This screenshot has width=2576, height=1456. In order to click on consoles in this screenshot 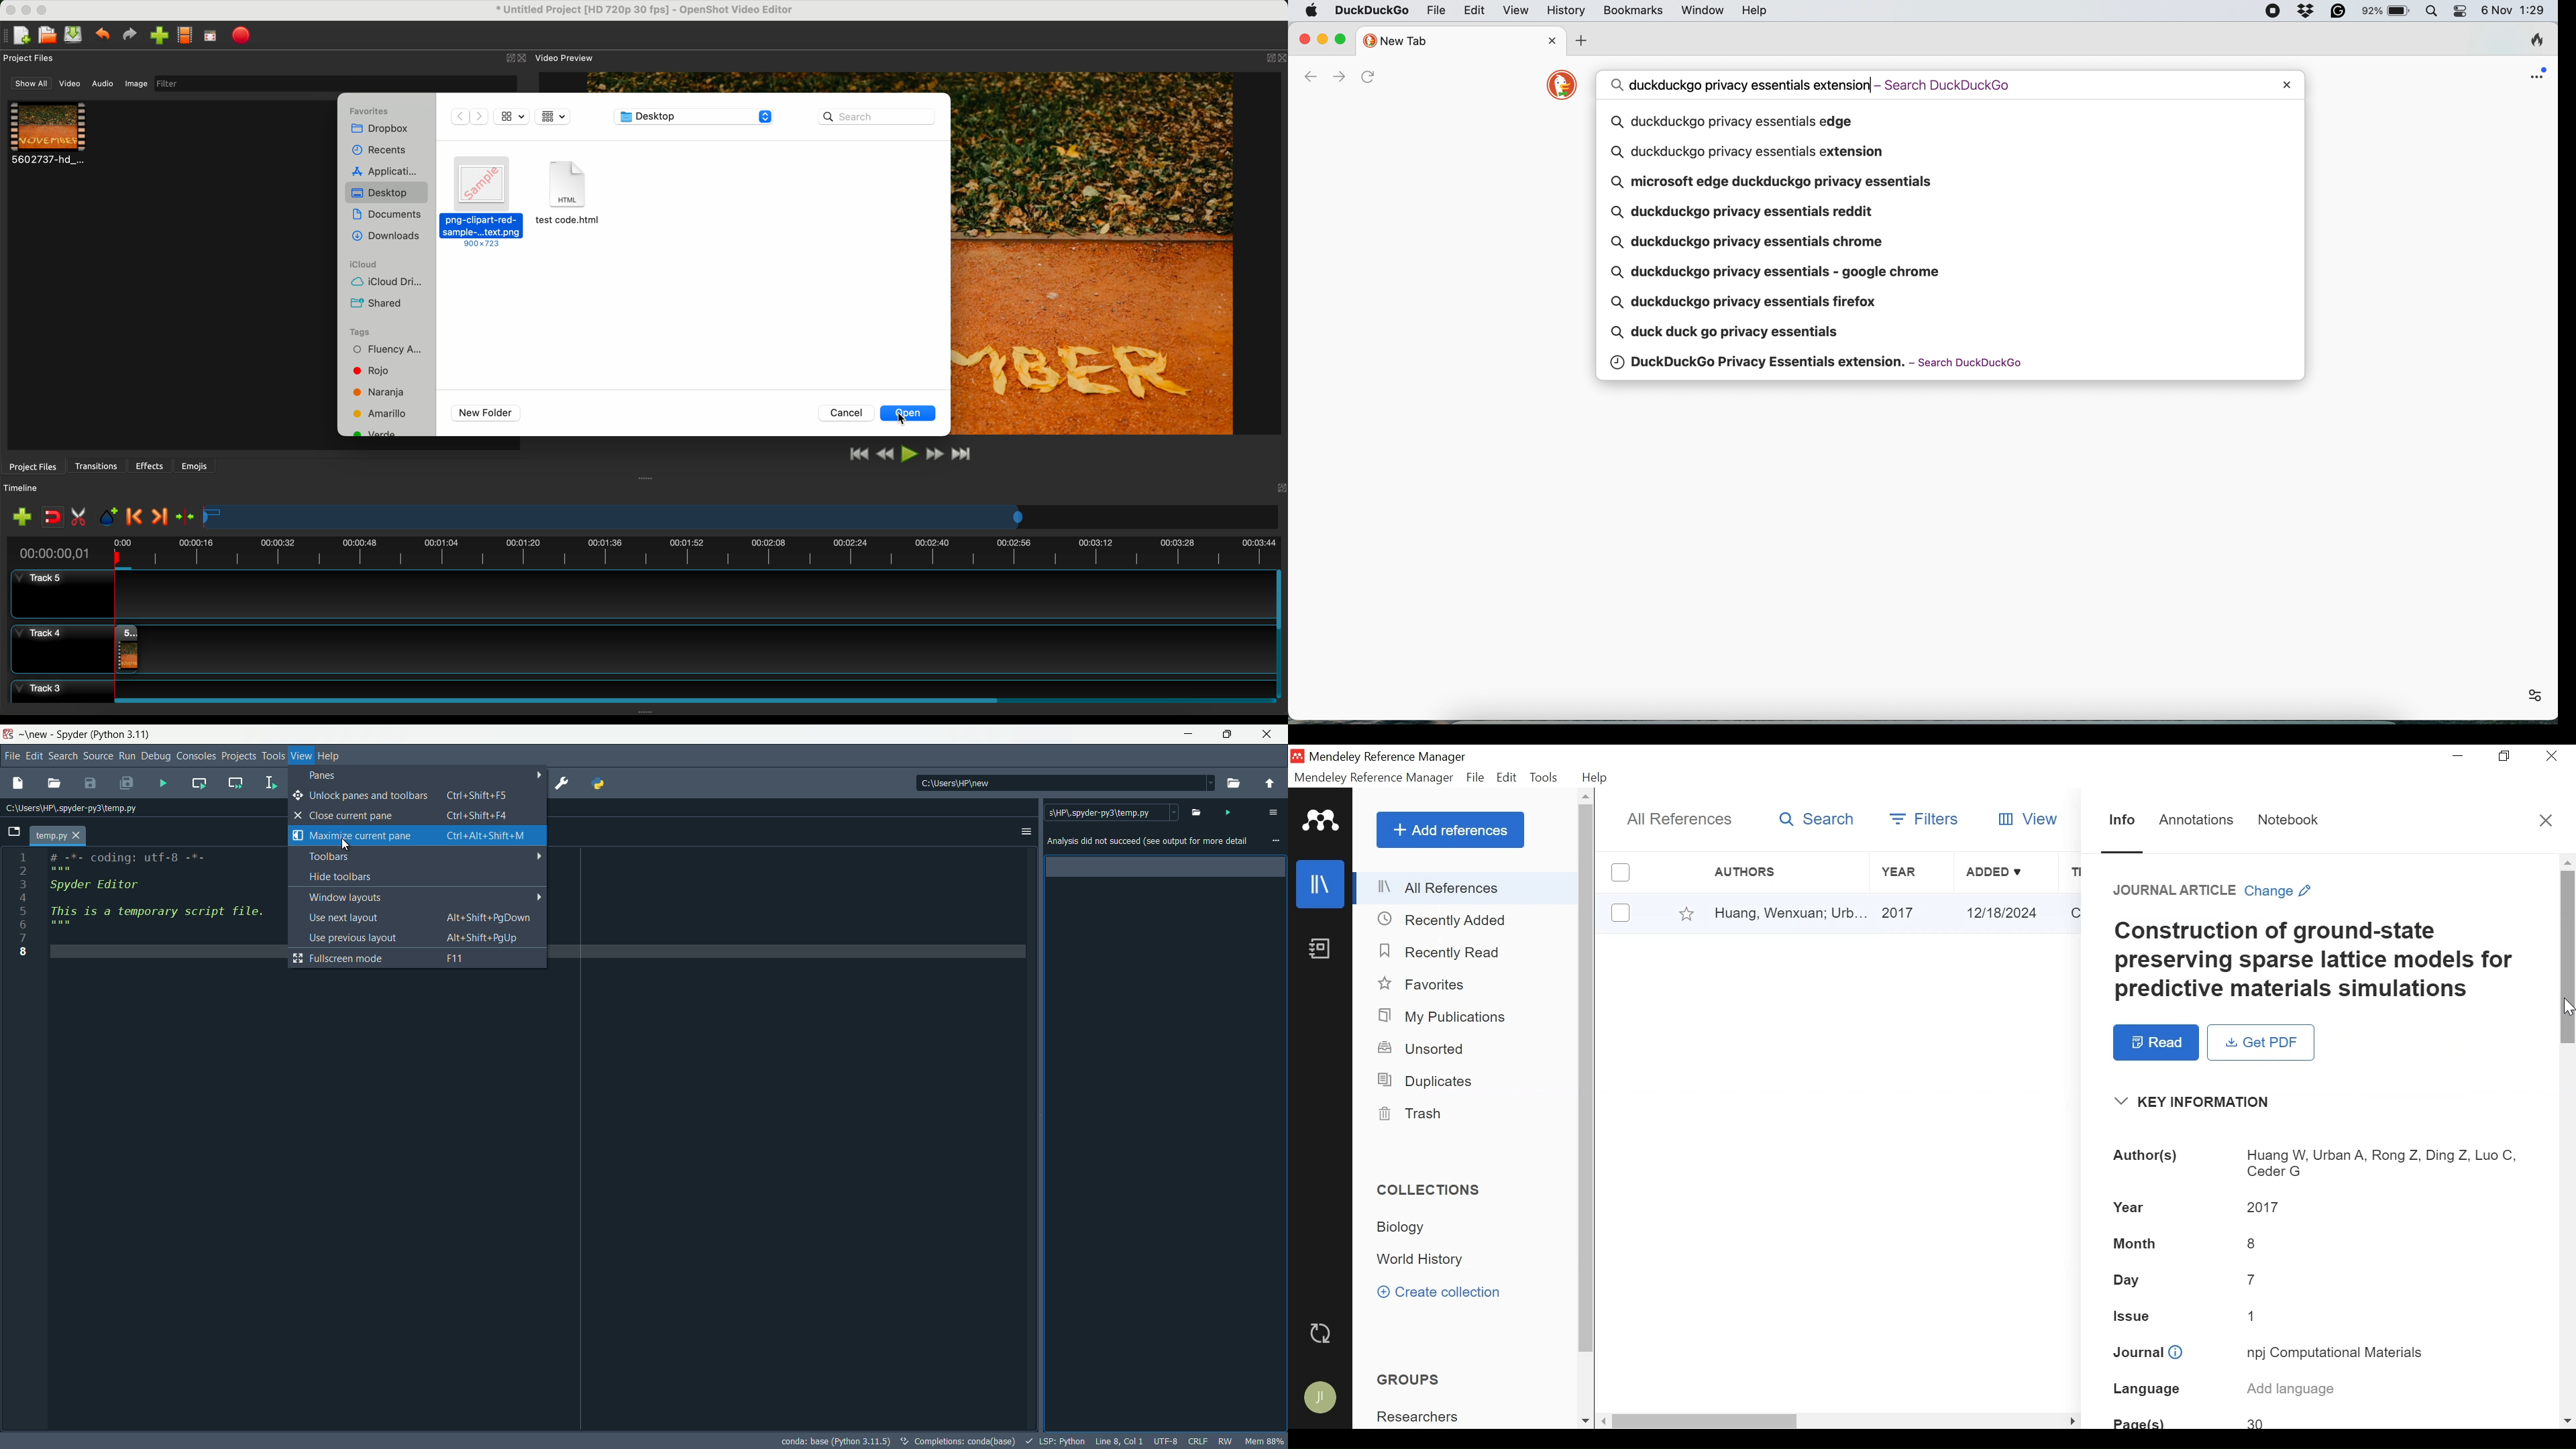, I will do `click(196, 757)`.